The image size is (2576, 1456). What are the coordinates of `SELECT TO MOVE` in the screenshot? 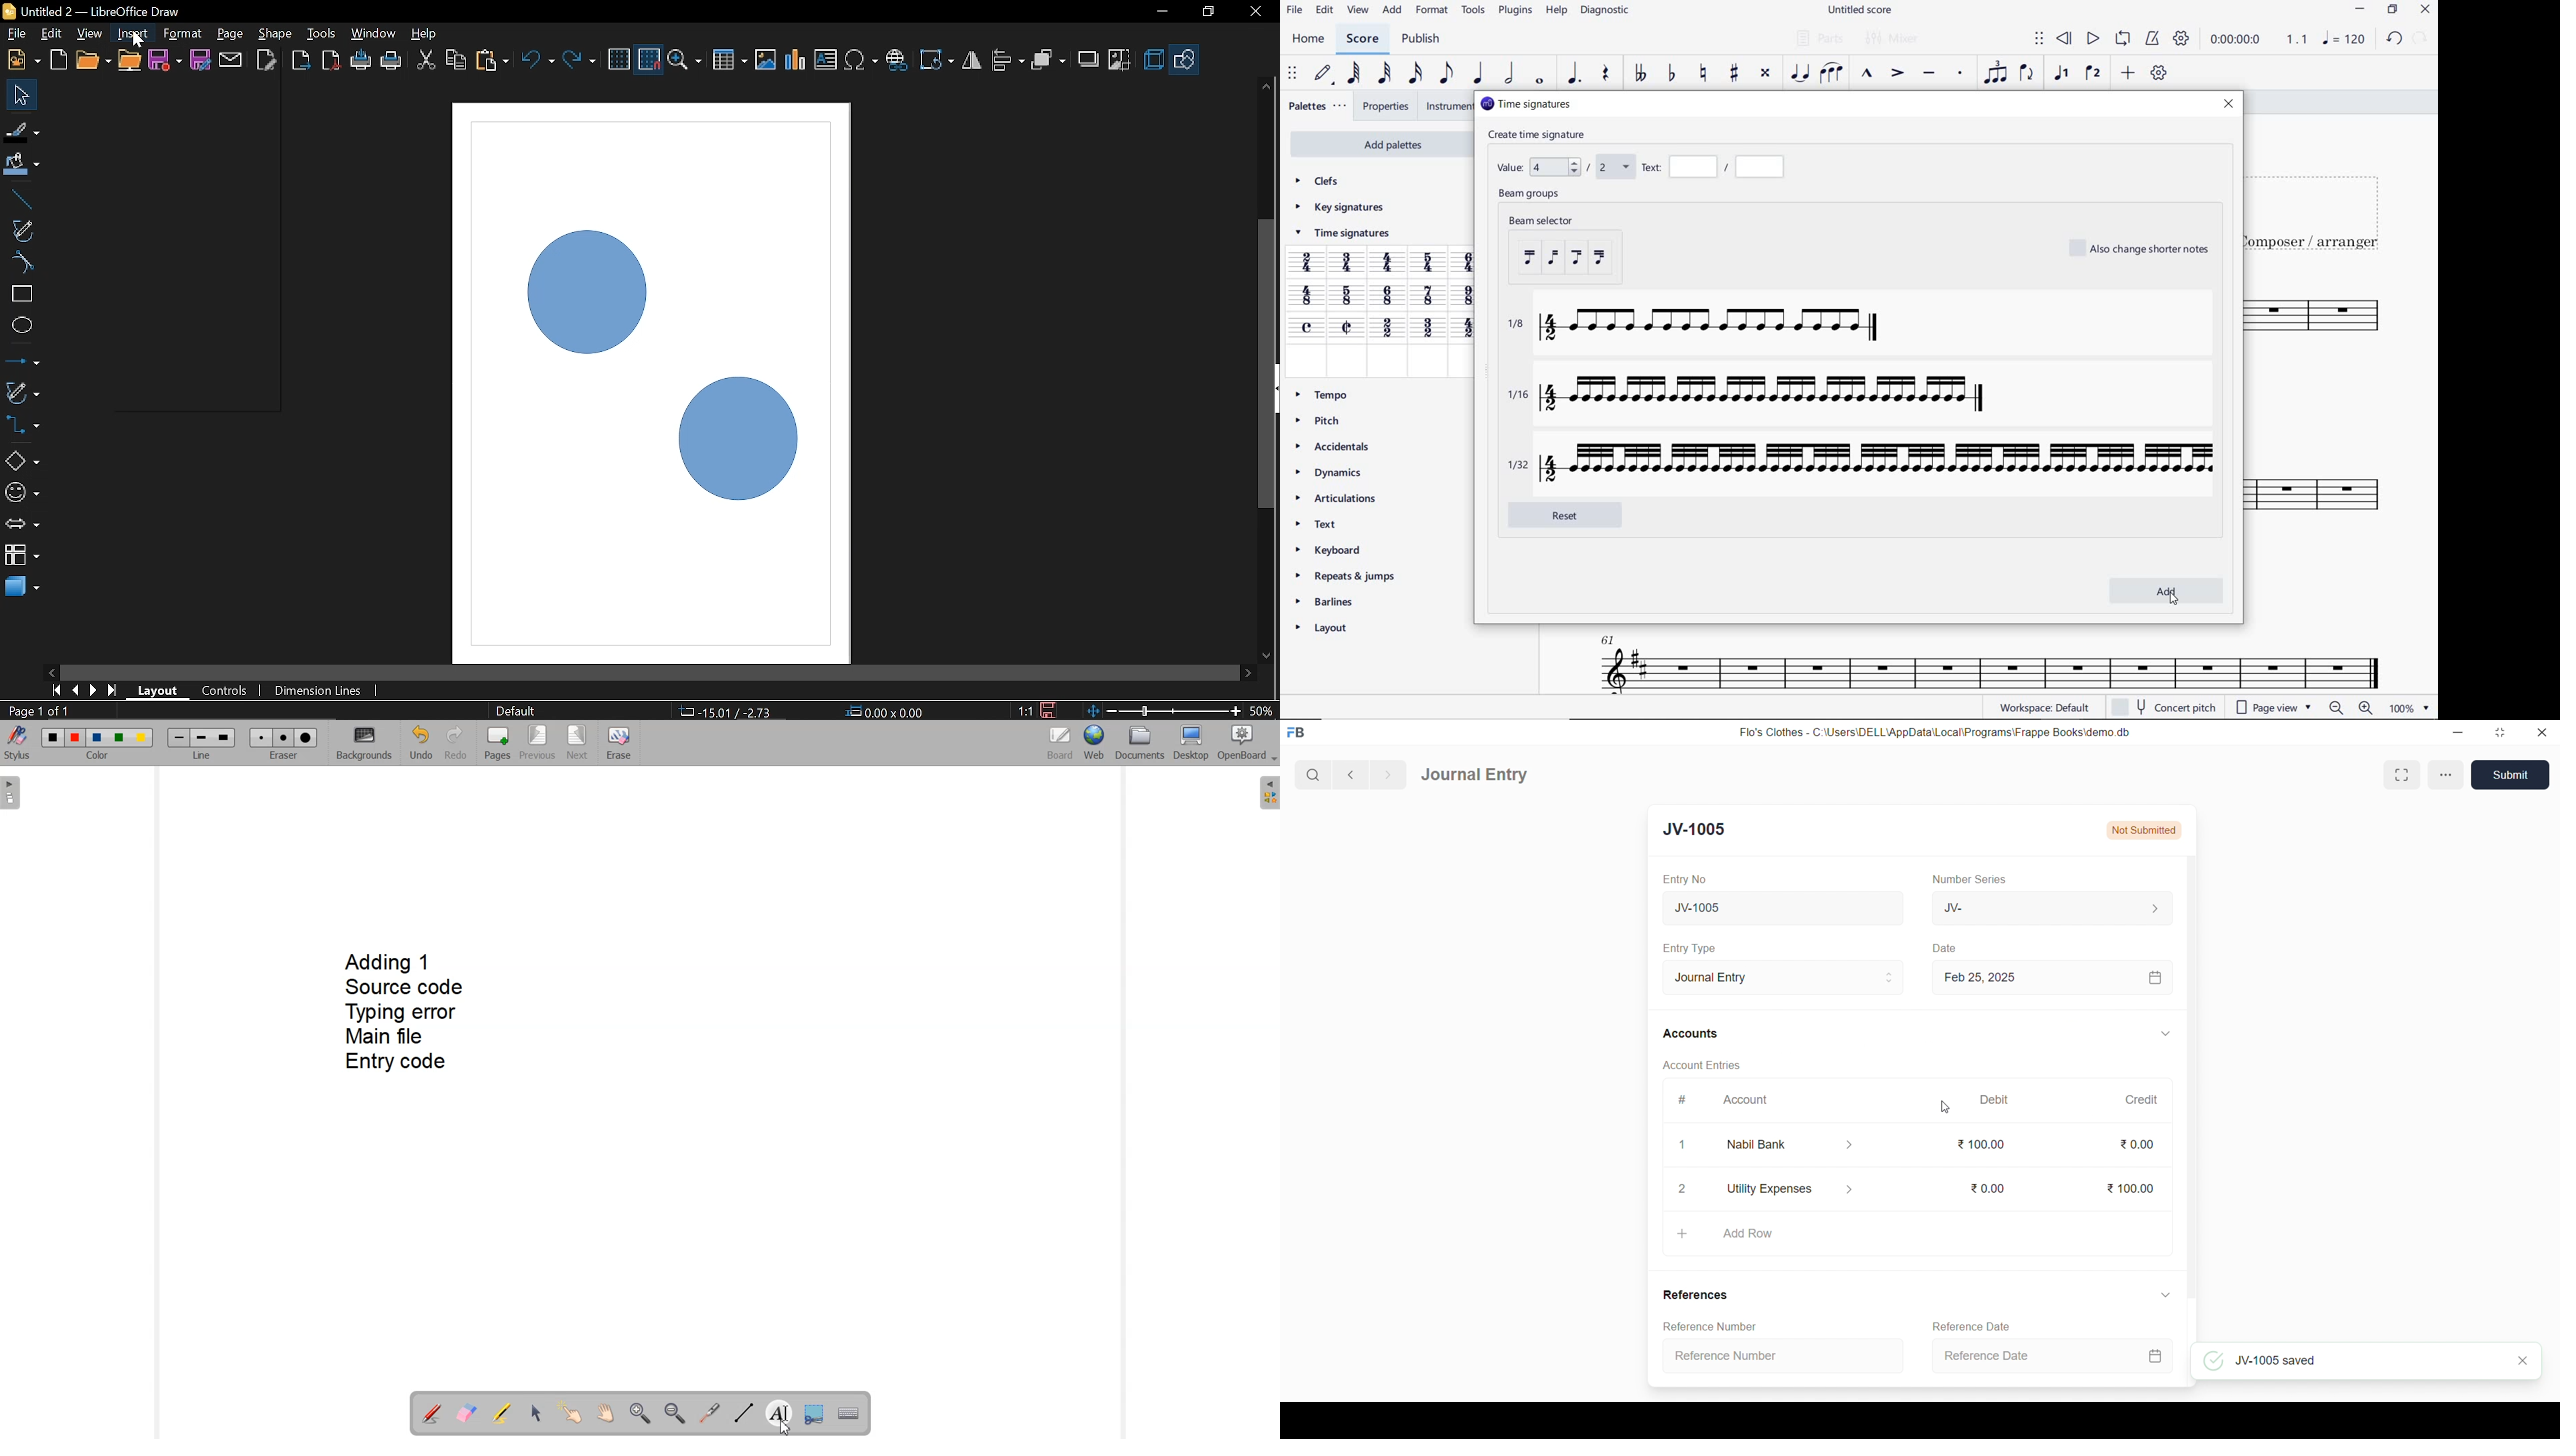 It's located at (2040, 39).